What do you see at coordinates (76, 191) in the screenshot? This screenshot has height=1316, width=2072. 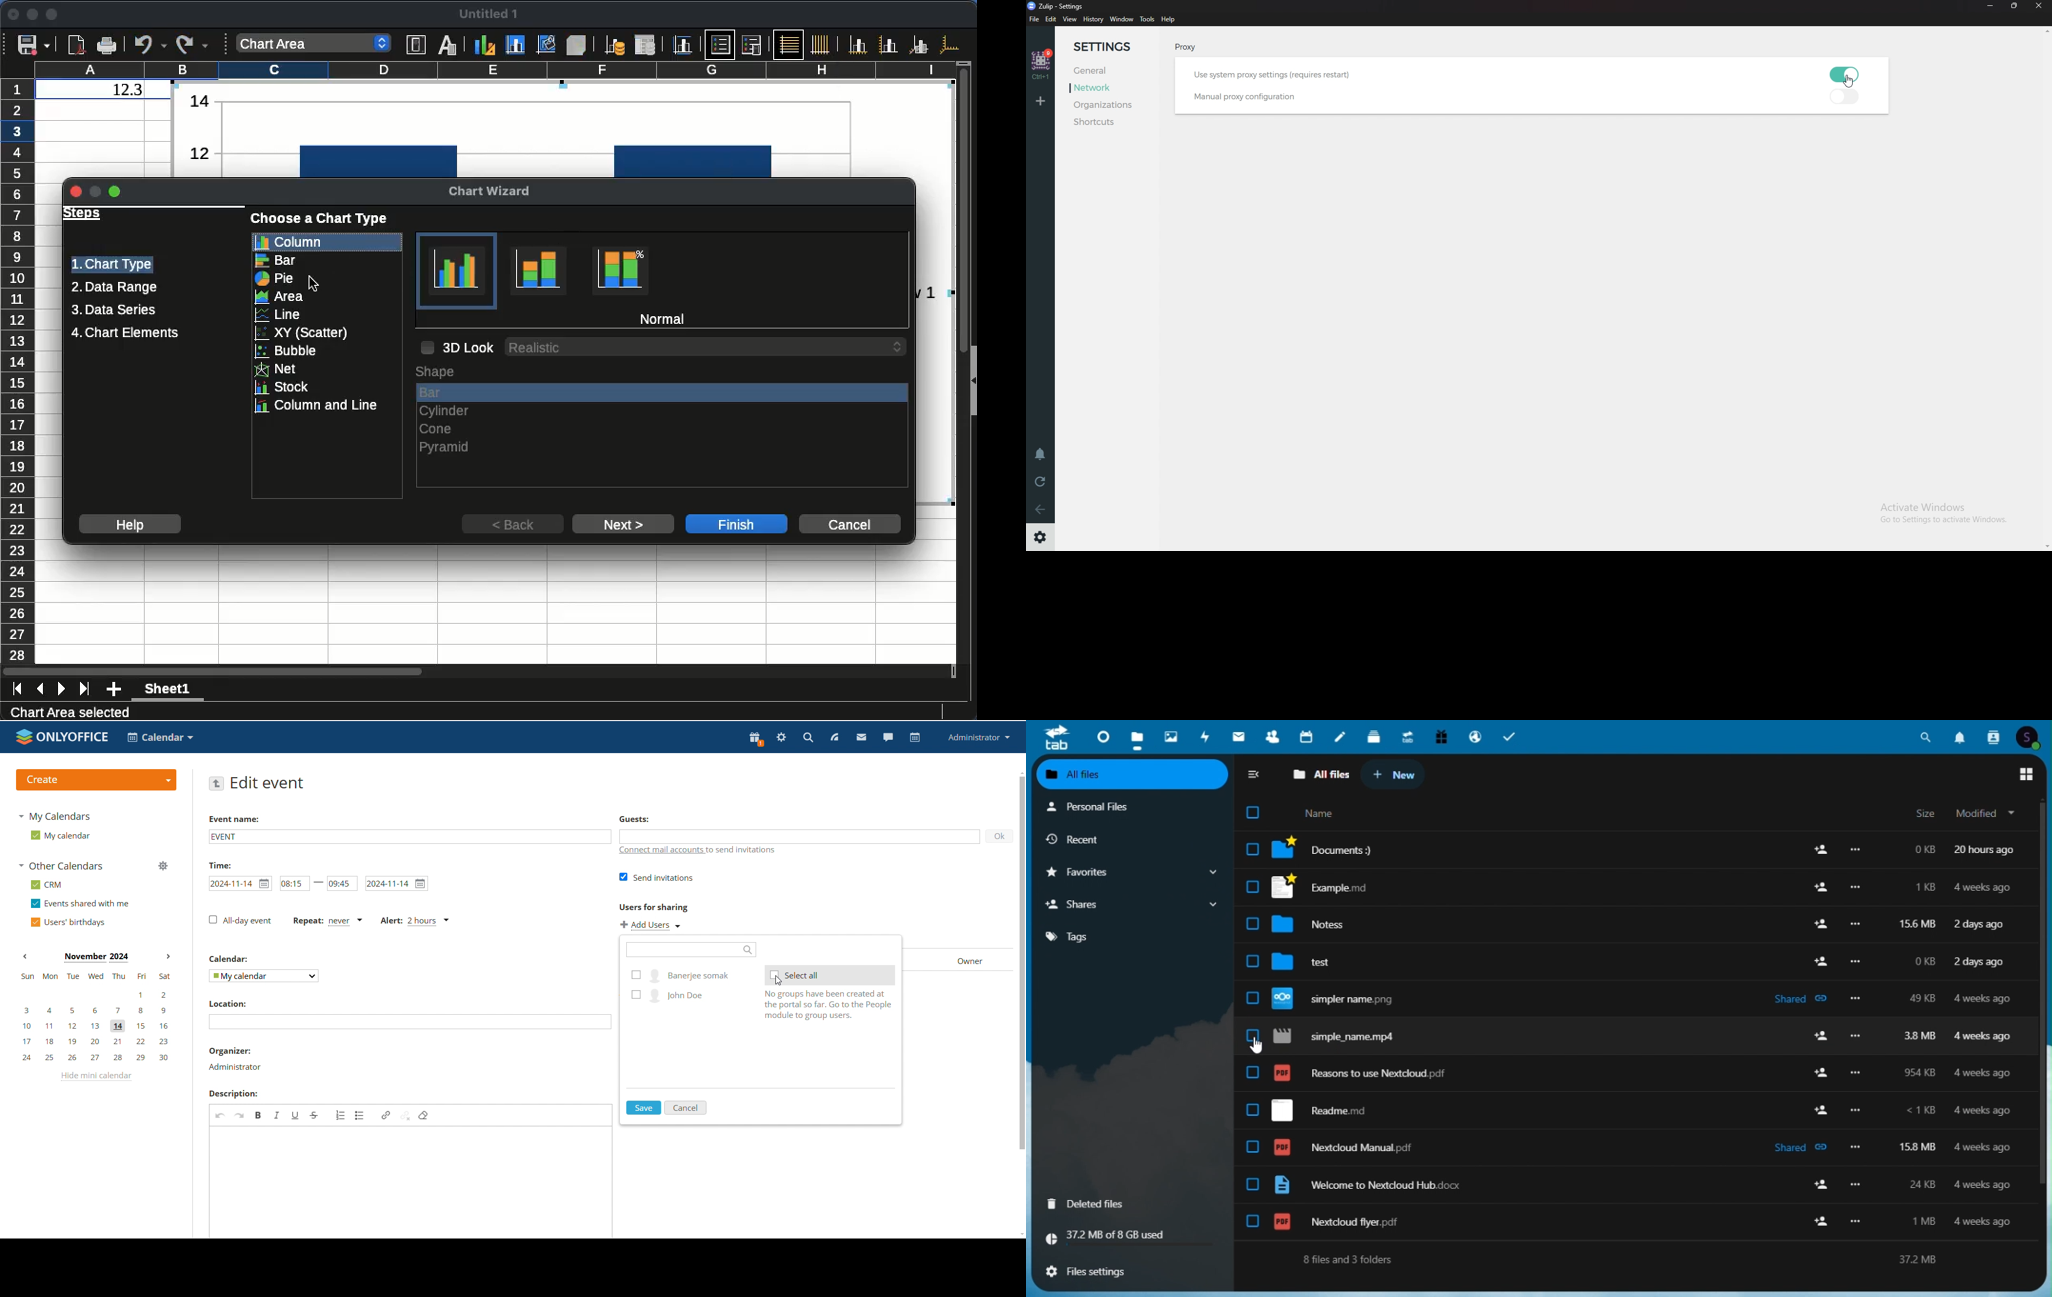 I see `Close` at bounding box center [76, 191].